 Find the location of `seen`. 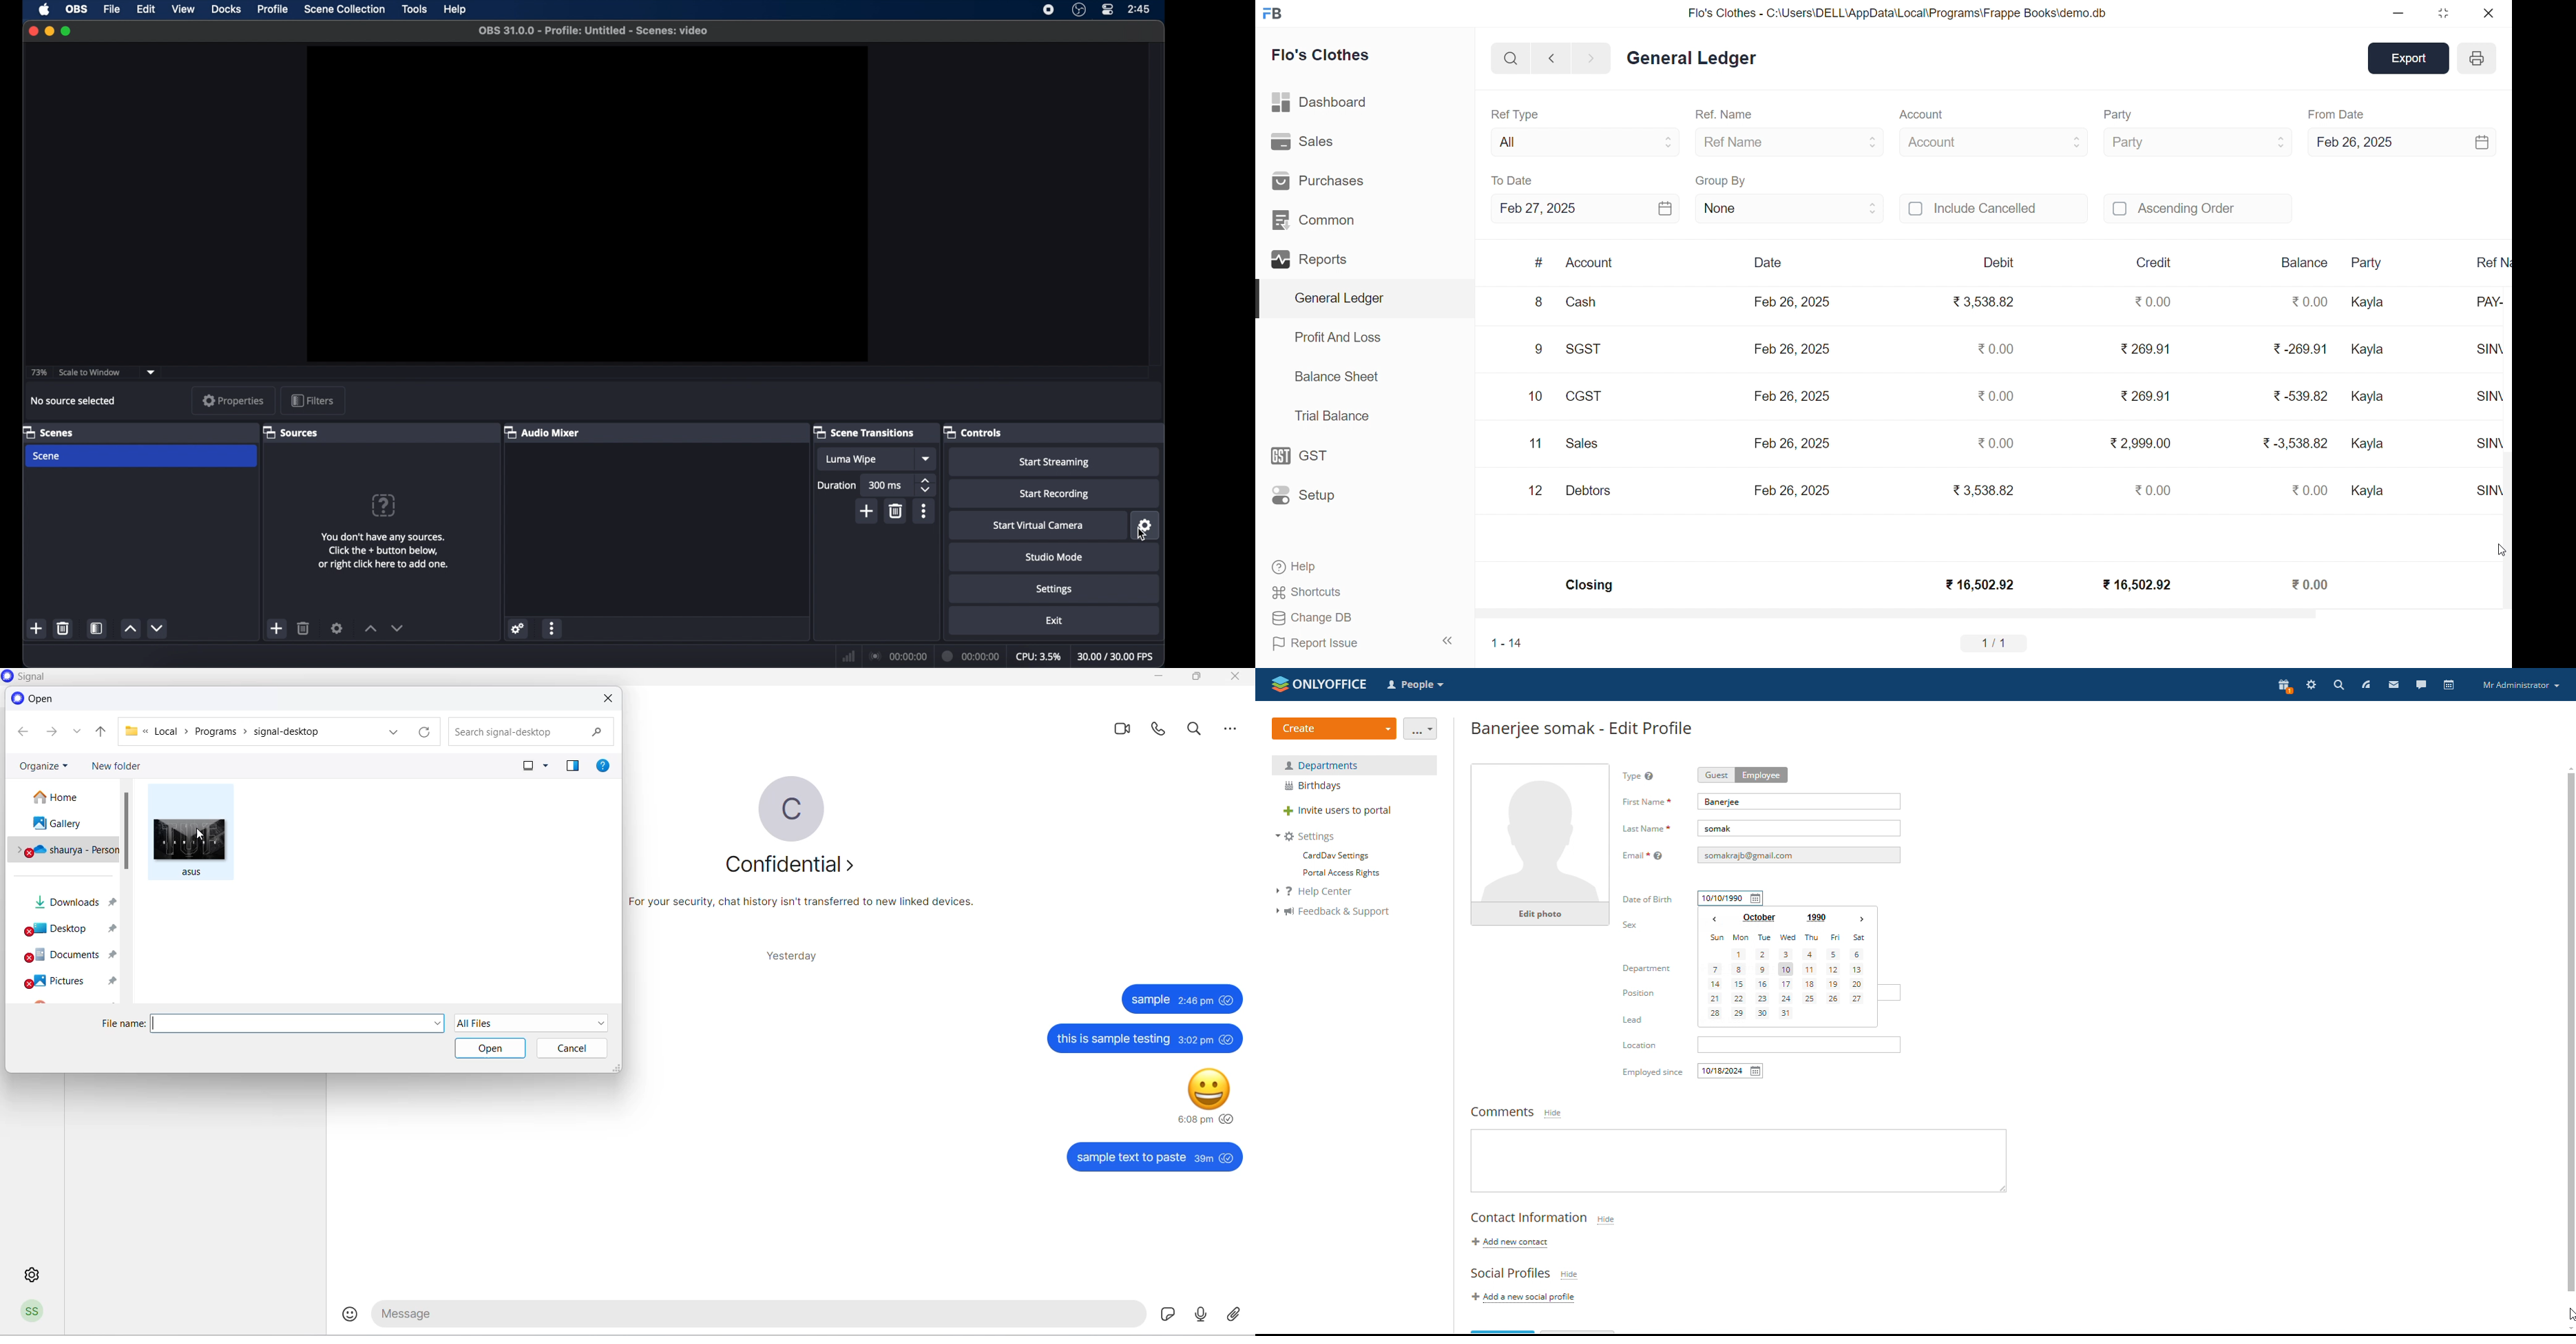

seen is located at coordinates (1228, 1039).